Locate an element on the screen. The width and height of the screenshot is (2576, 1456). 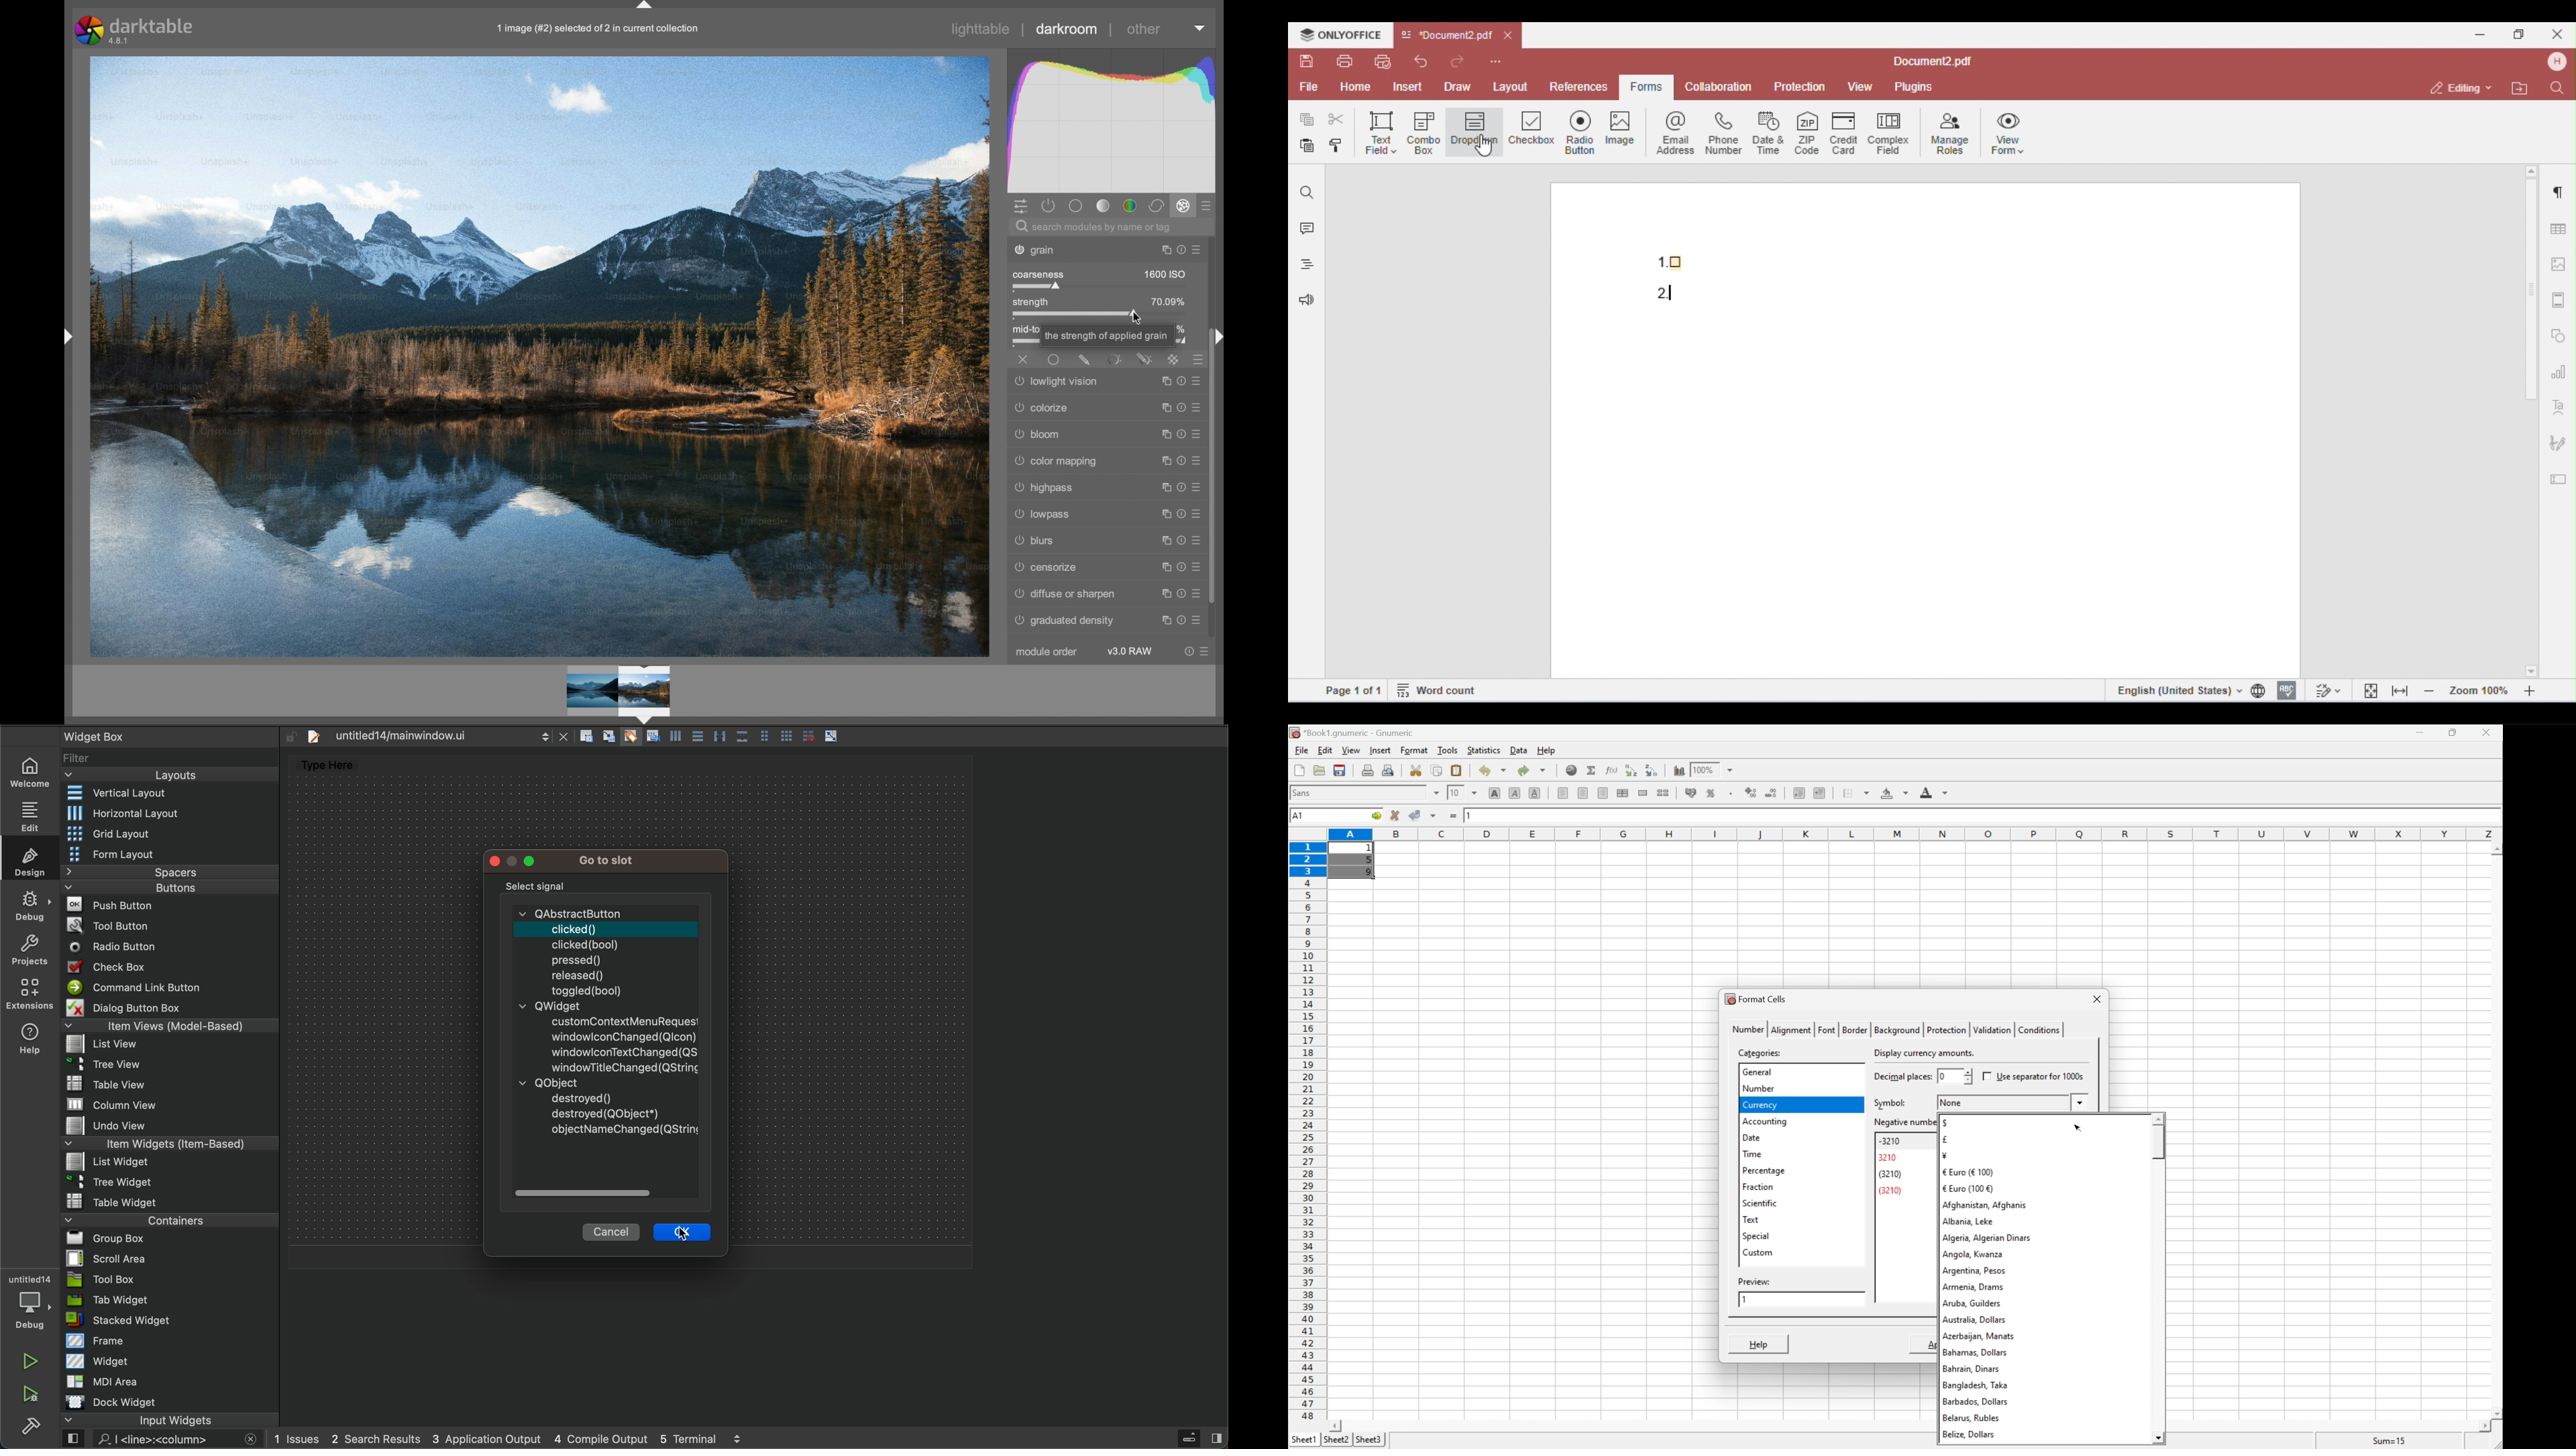
italic is located at coordinates (1516, 792).